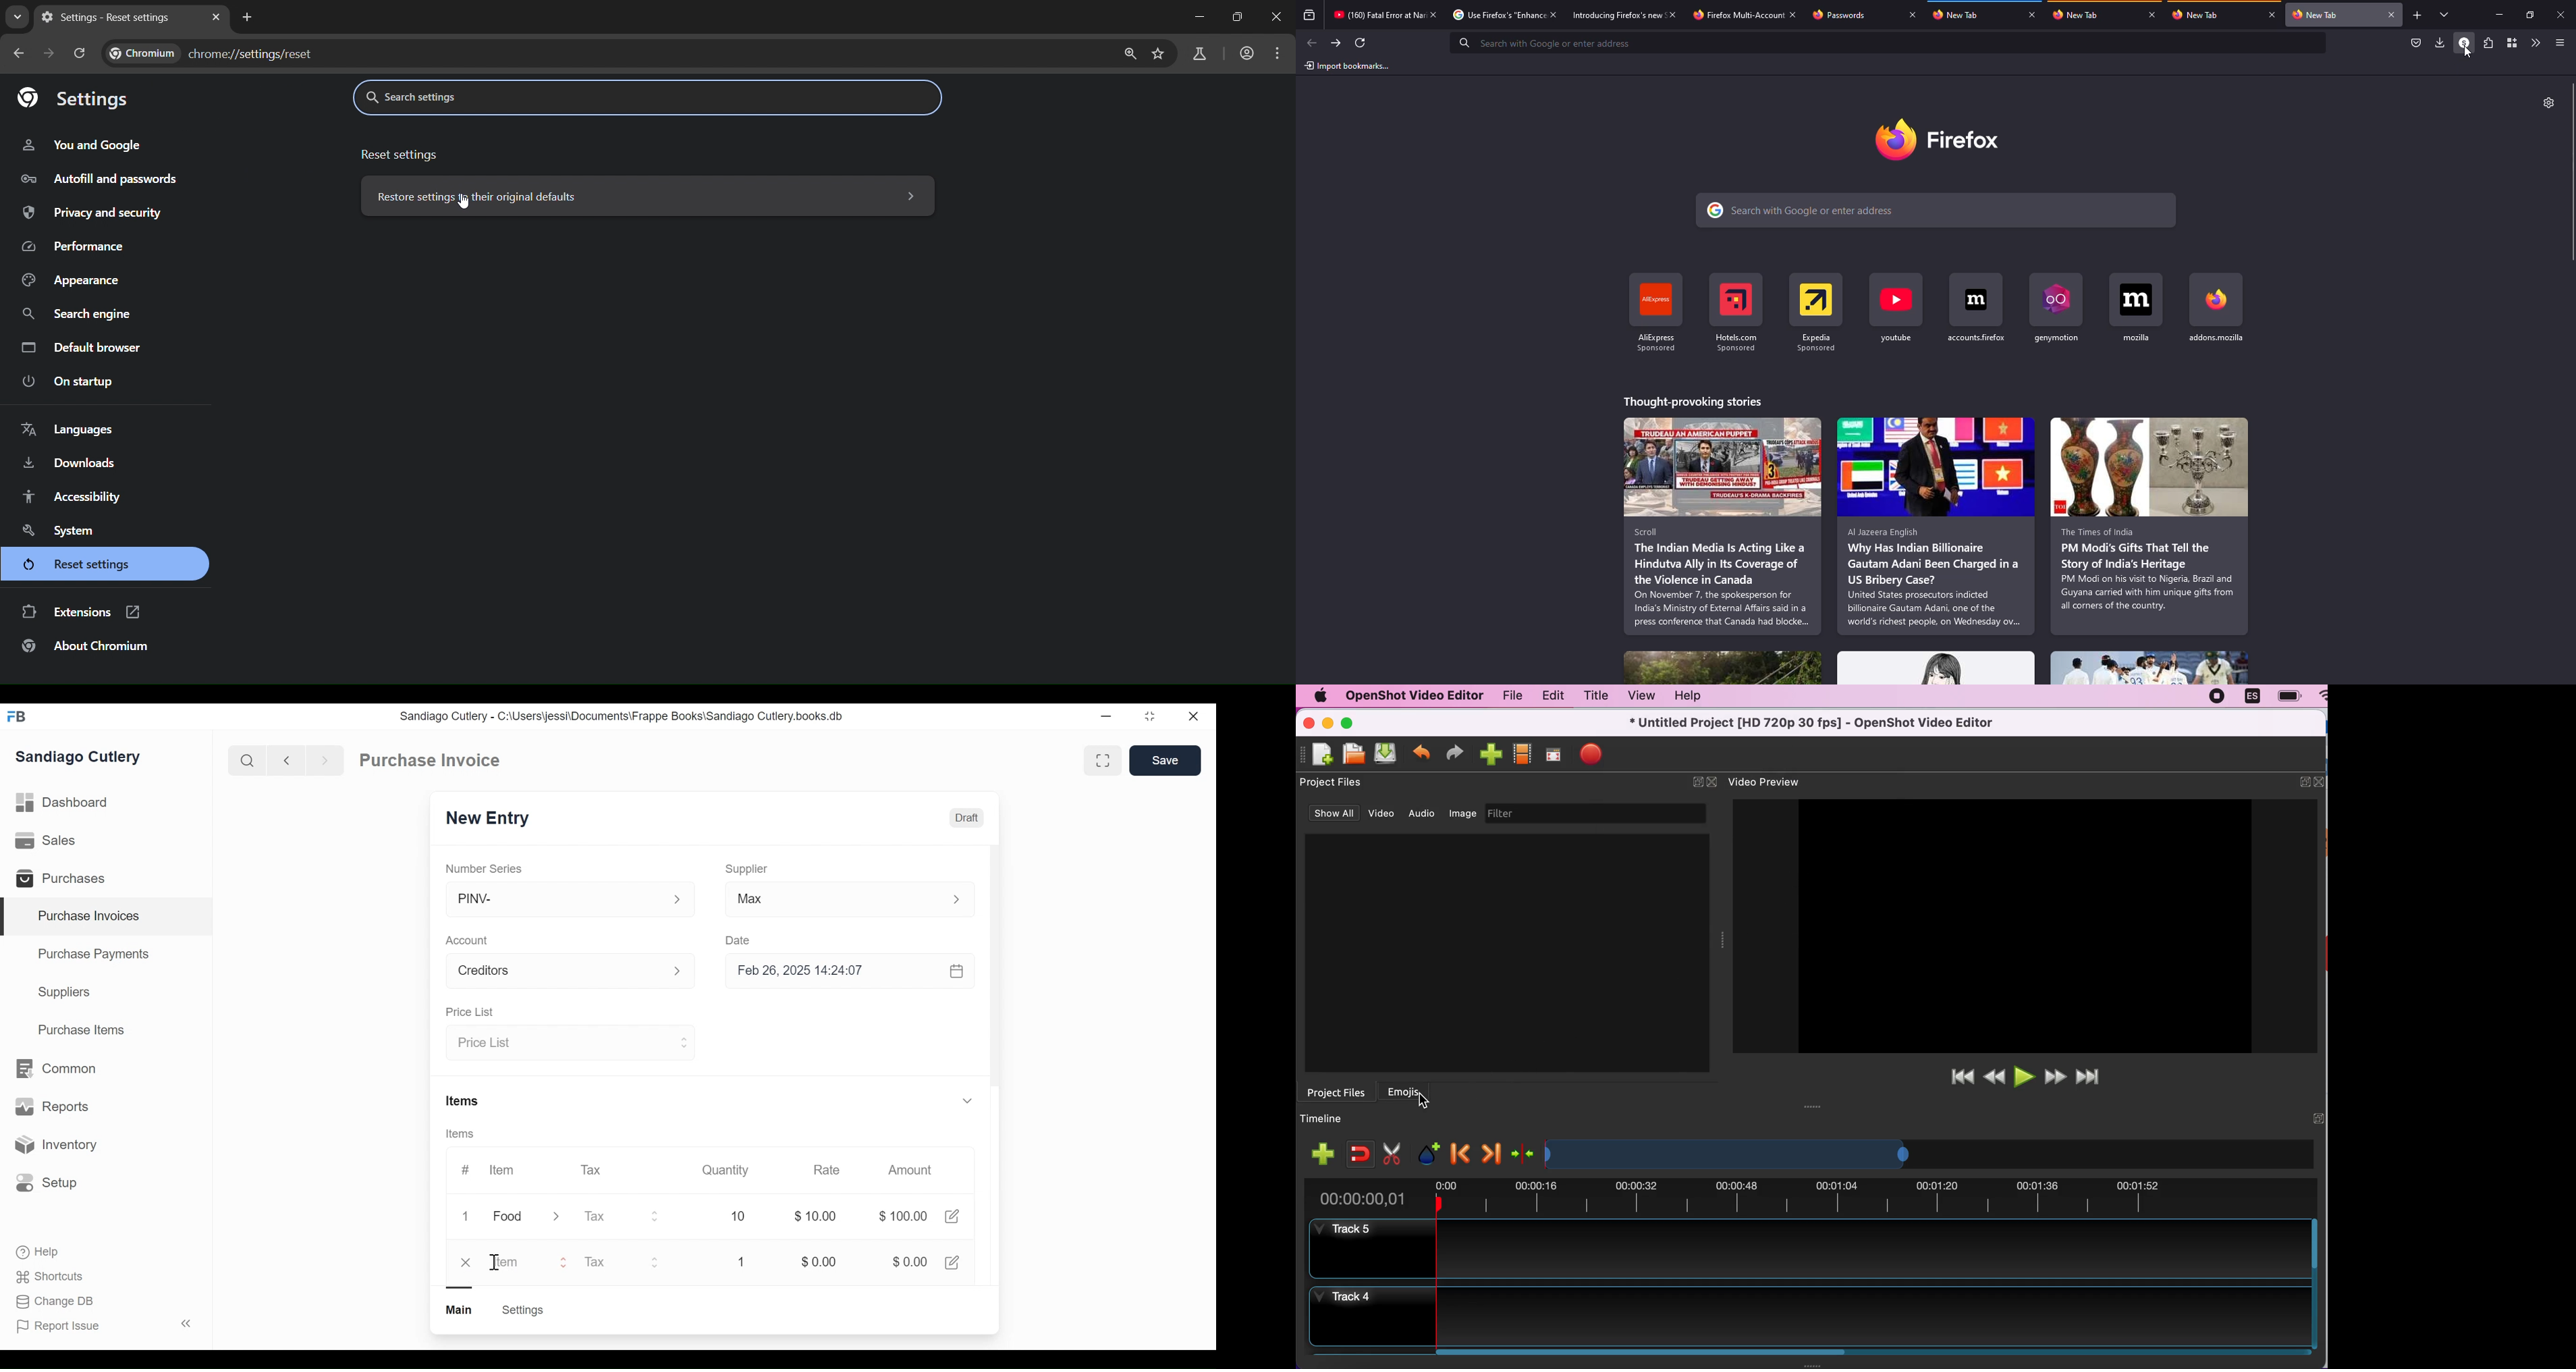 The image size is (2576, 1372). Describe the element at coordinates (1897, 307) in the screenshot. I see `shortcut` at that location.